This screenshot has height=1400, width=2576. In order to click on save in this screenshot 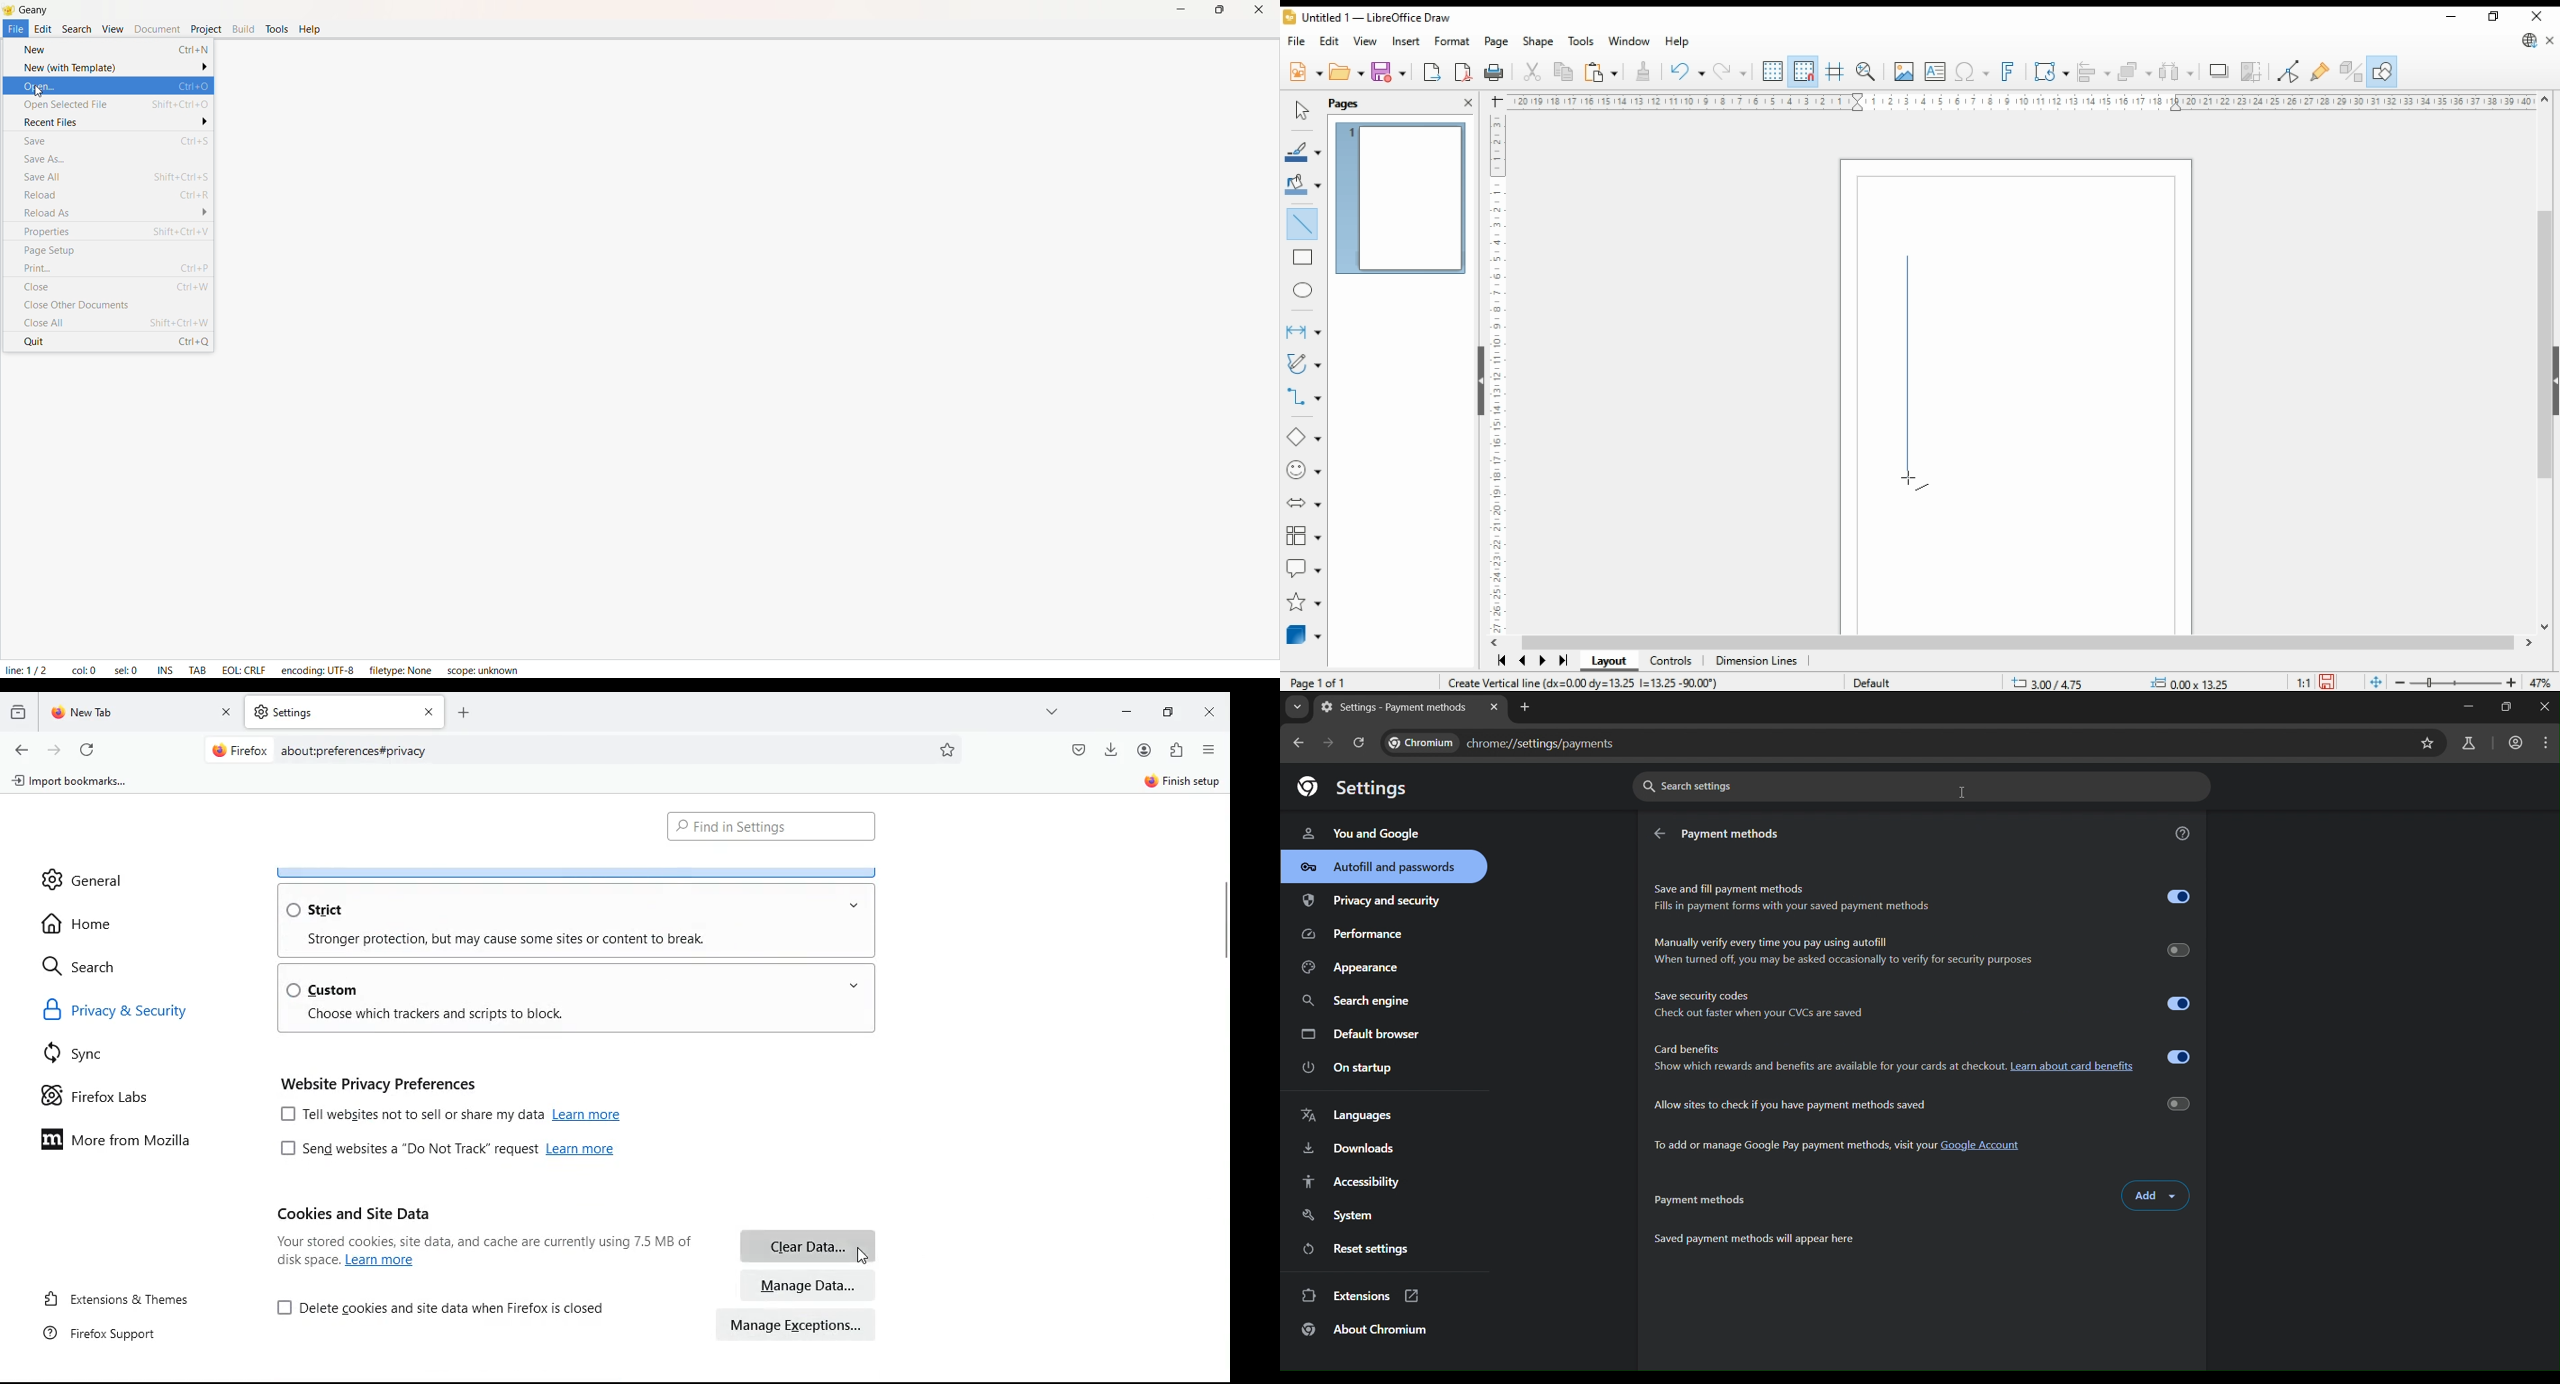, I will do `click(2333, 681)`.